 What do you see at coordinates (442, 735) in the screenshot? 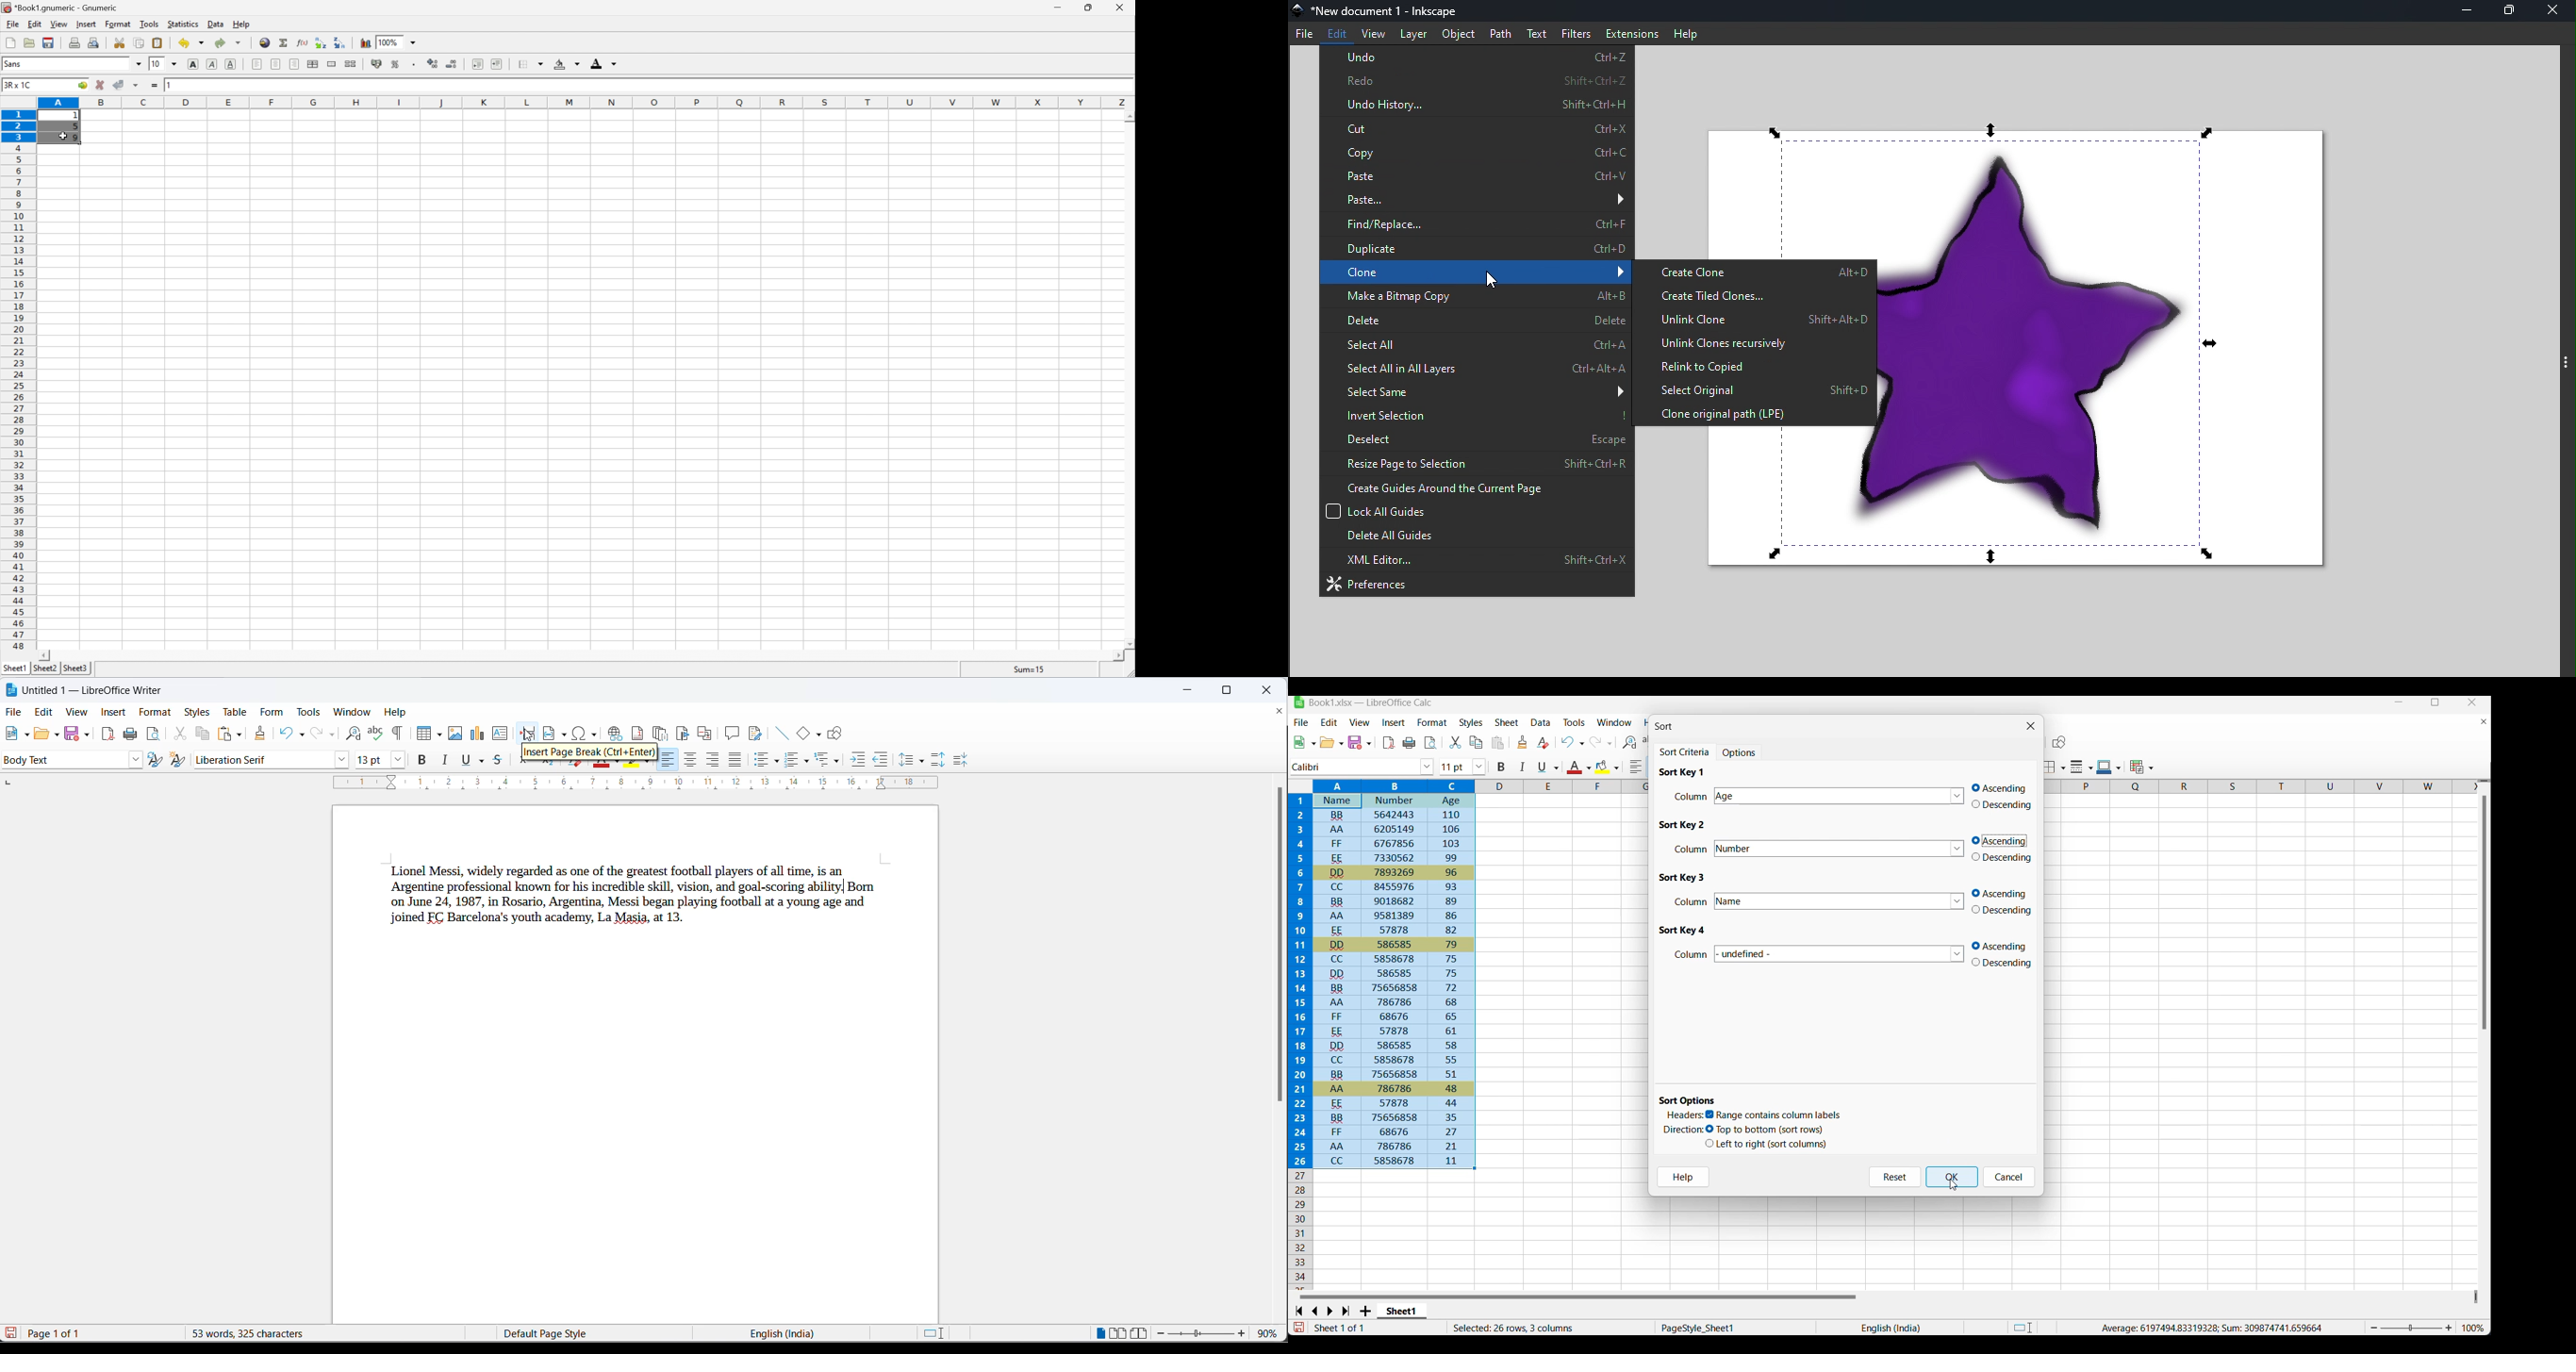
I see `table grid` at bounding box center [442, 735].